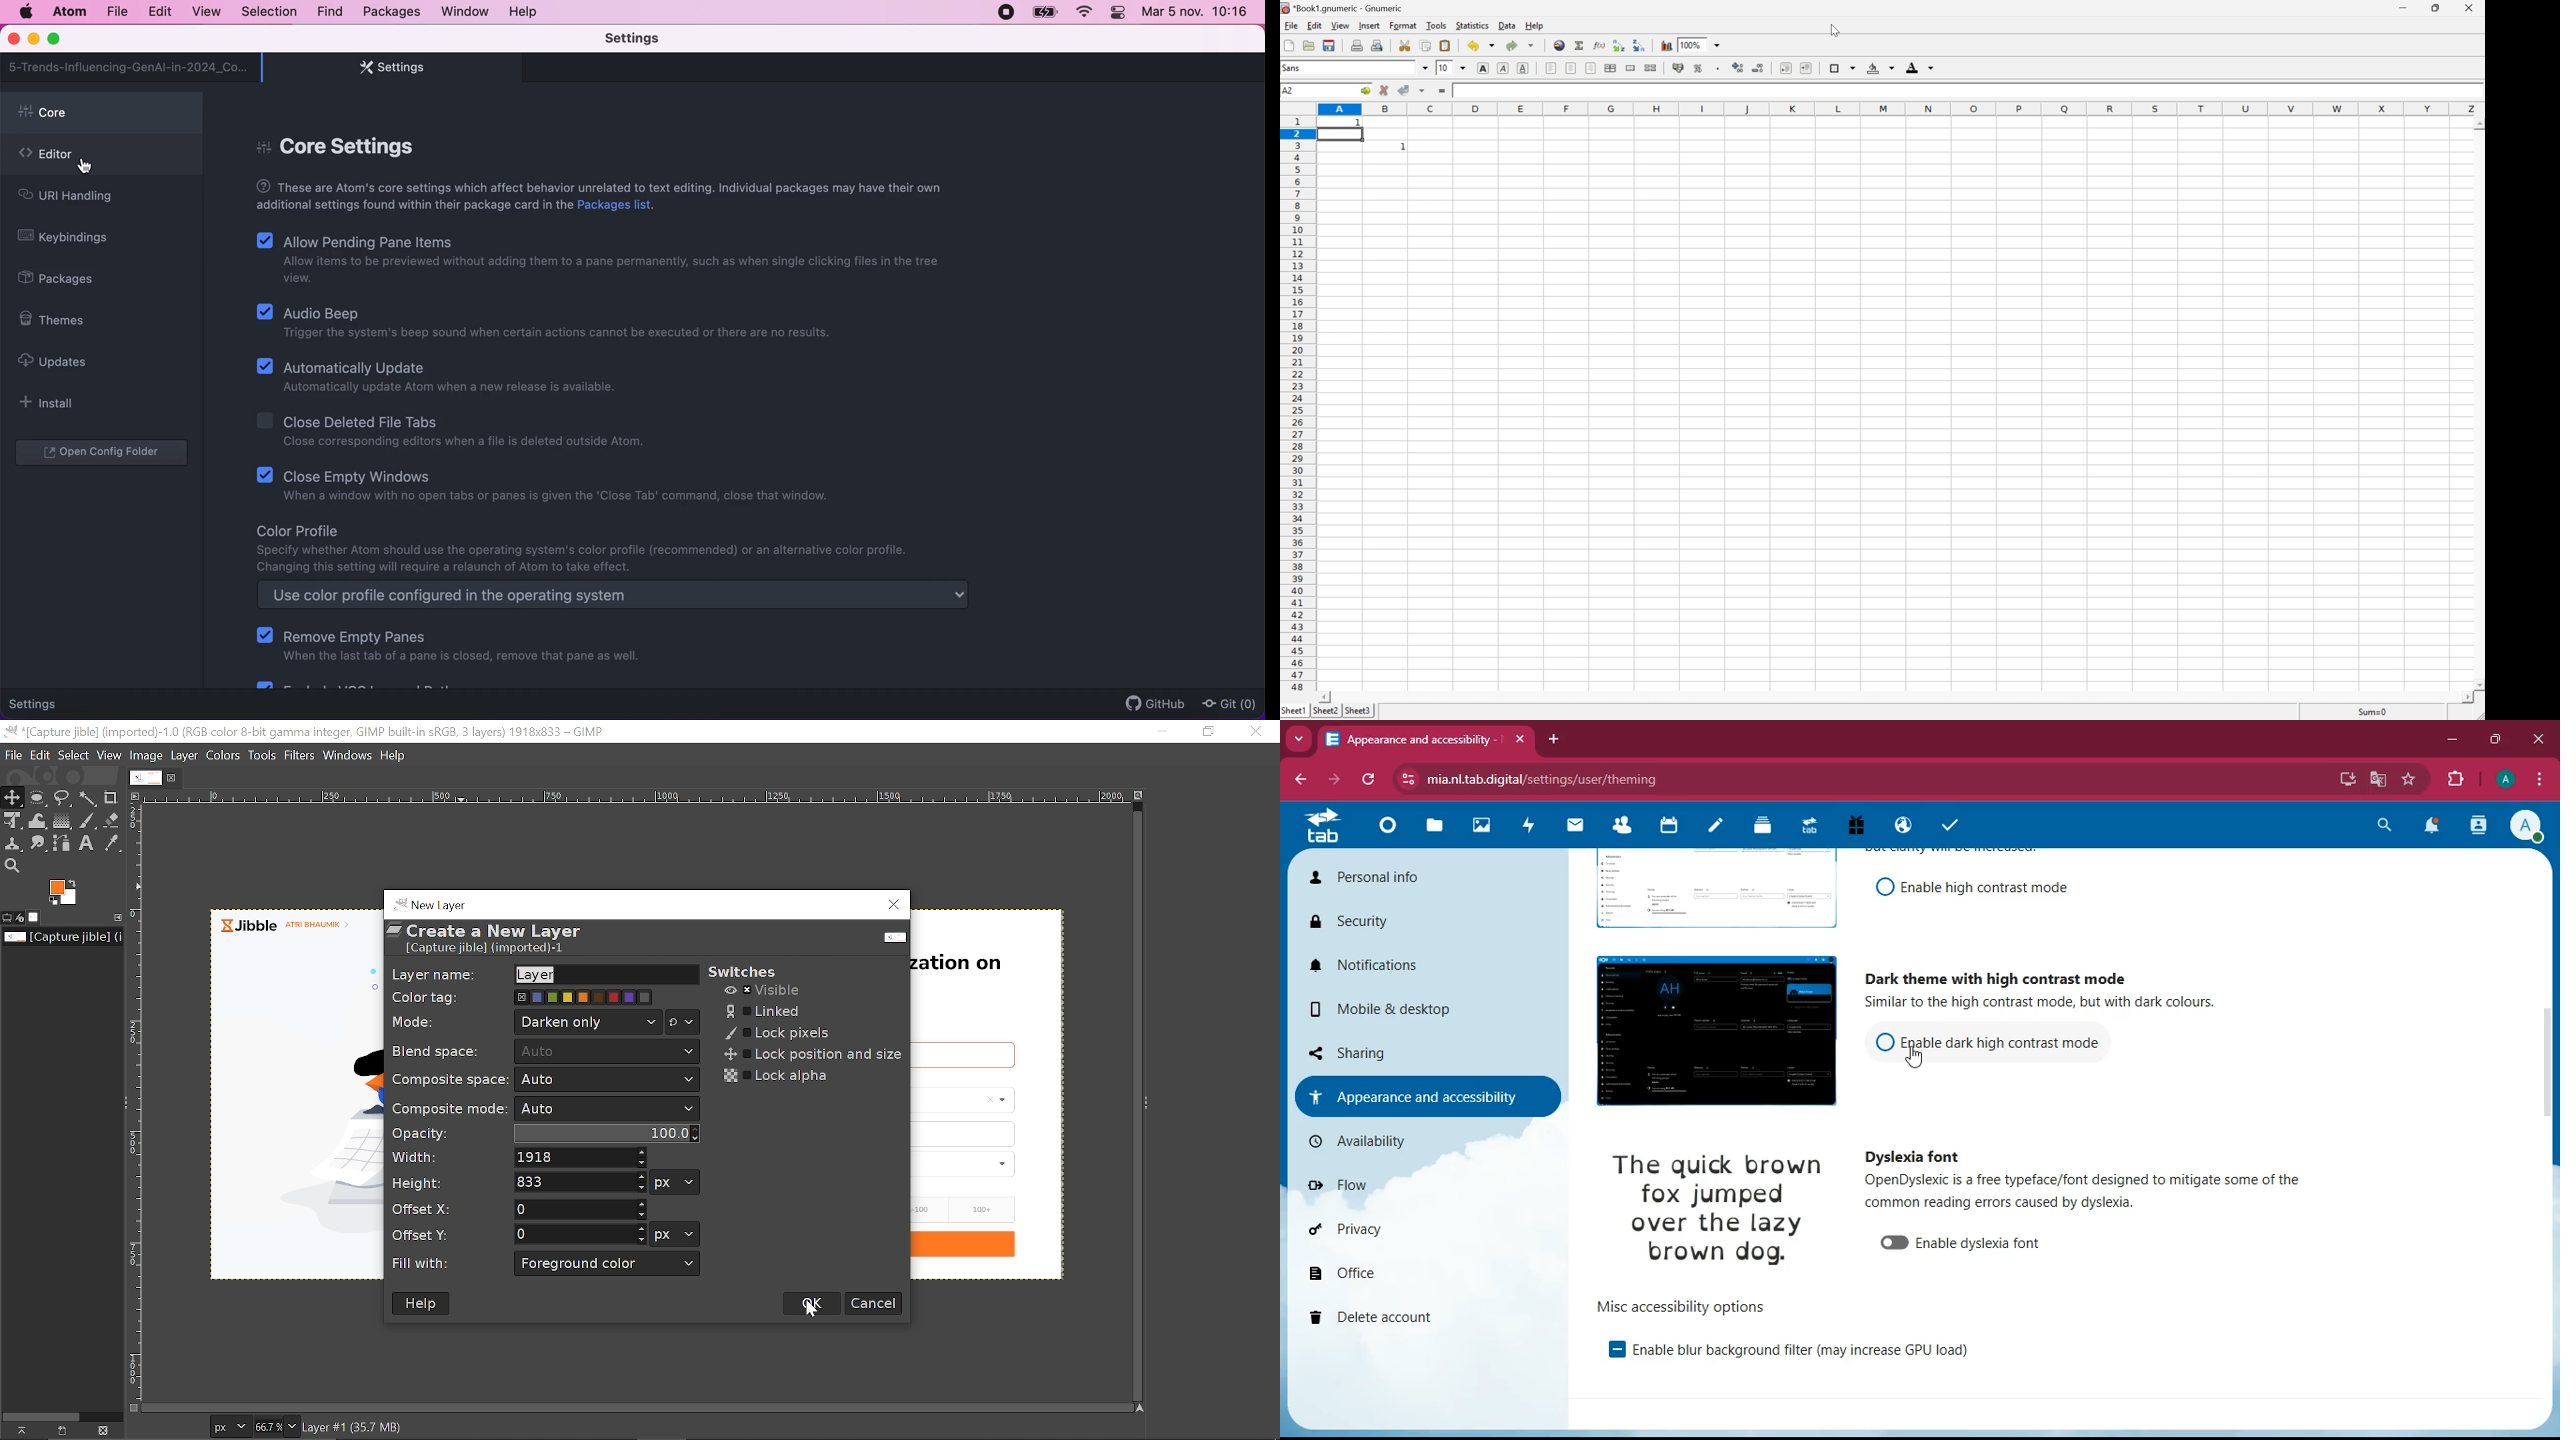  What do you see at coordinates (2379, 827) in the screenshot?
I see `search` at bounding box center [2379, 827].